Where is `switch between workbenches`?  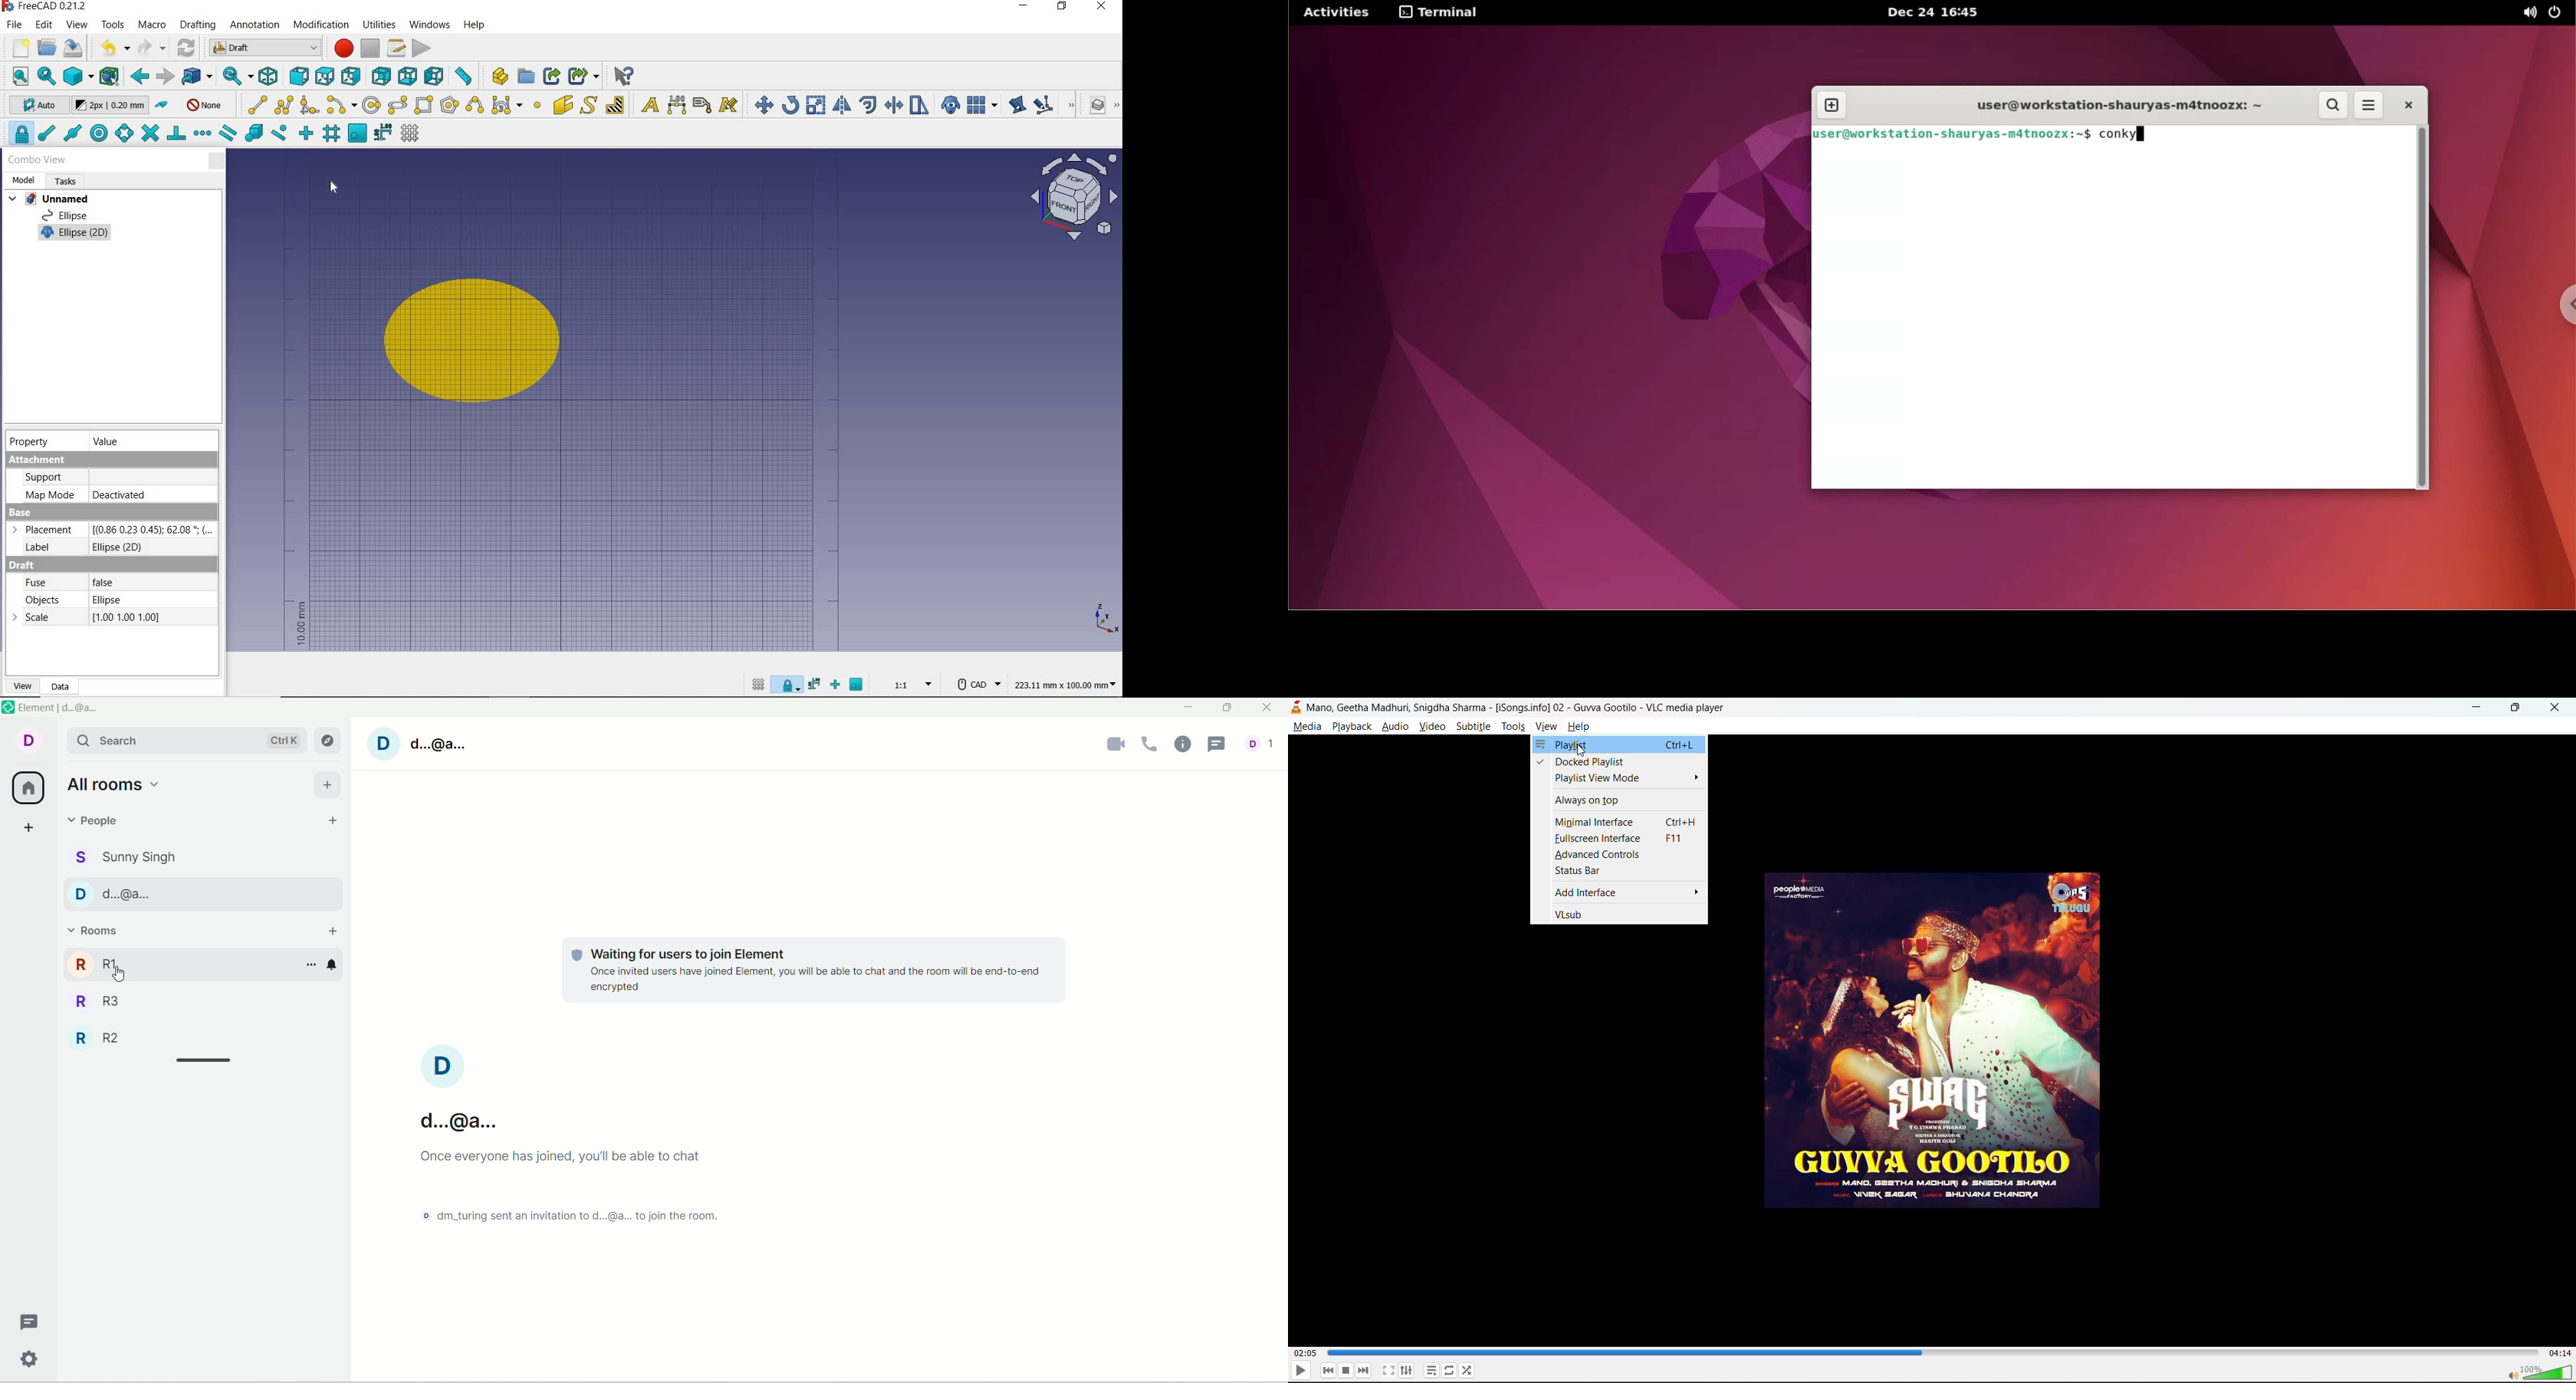
switch between workbenches is located at coordinates (262, 48).